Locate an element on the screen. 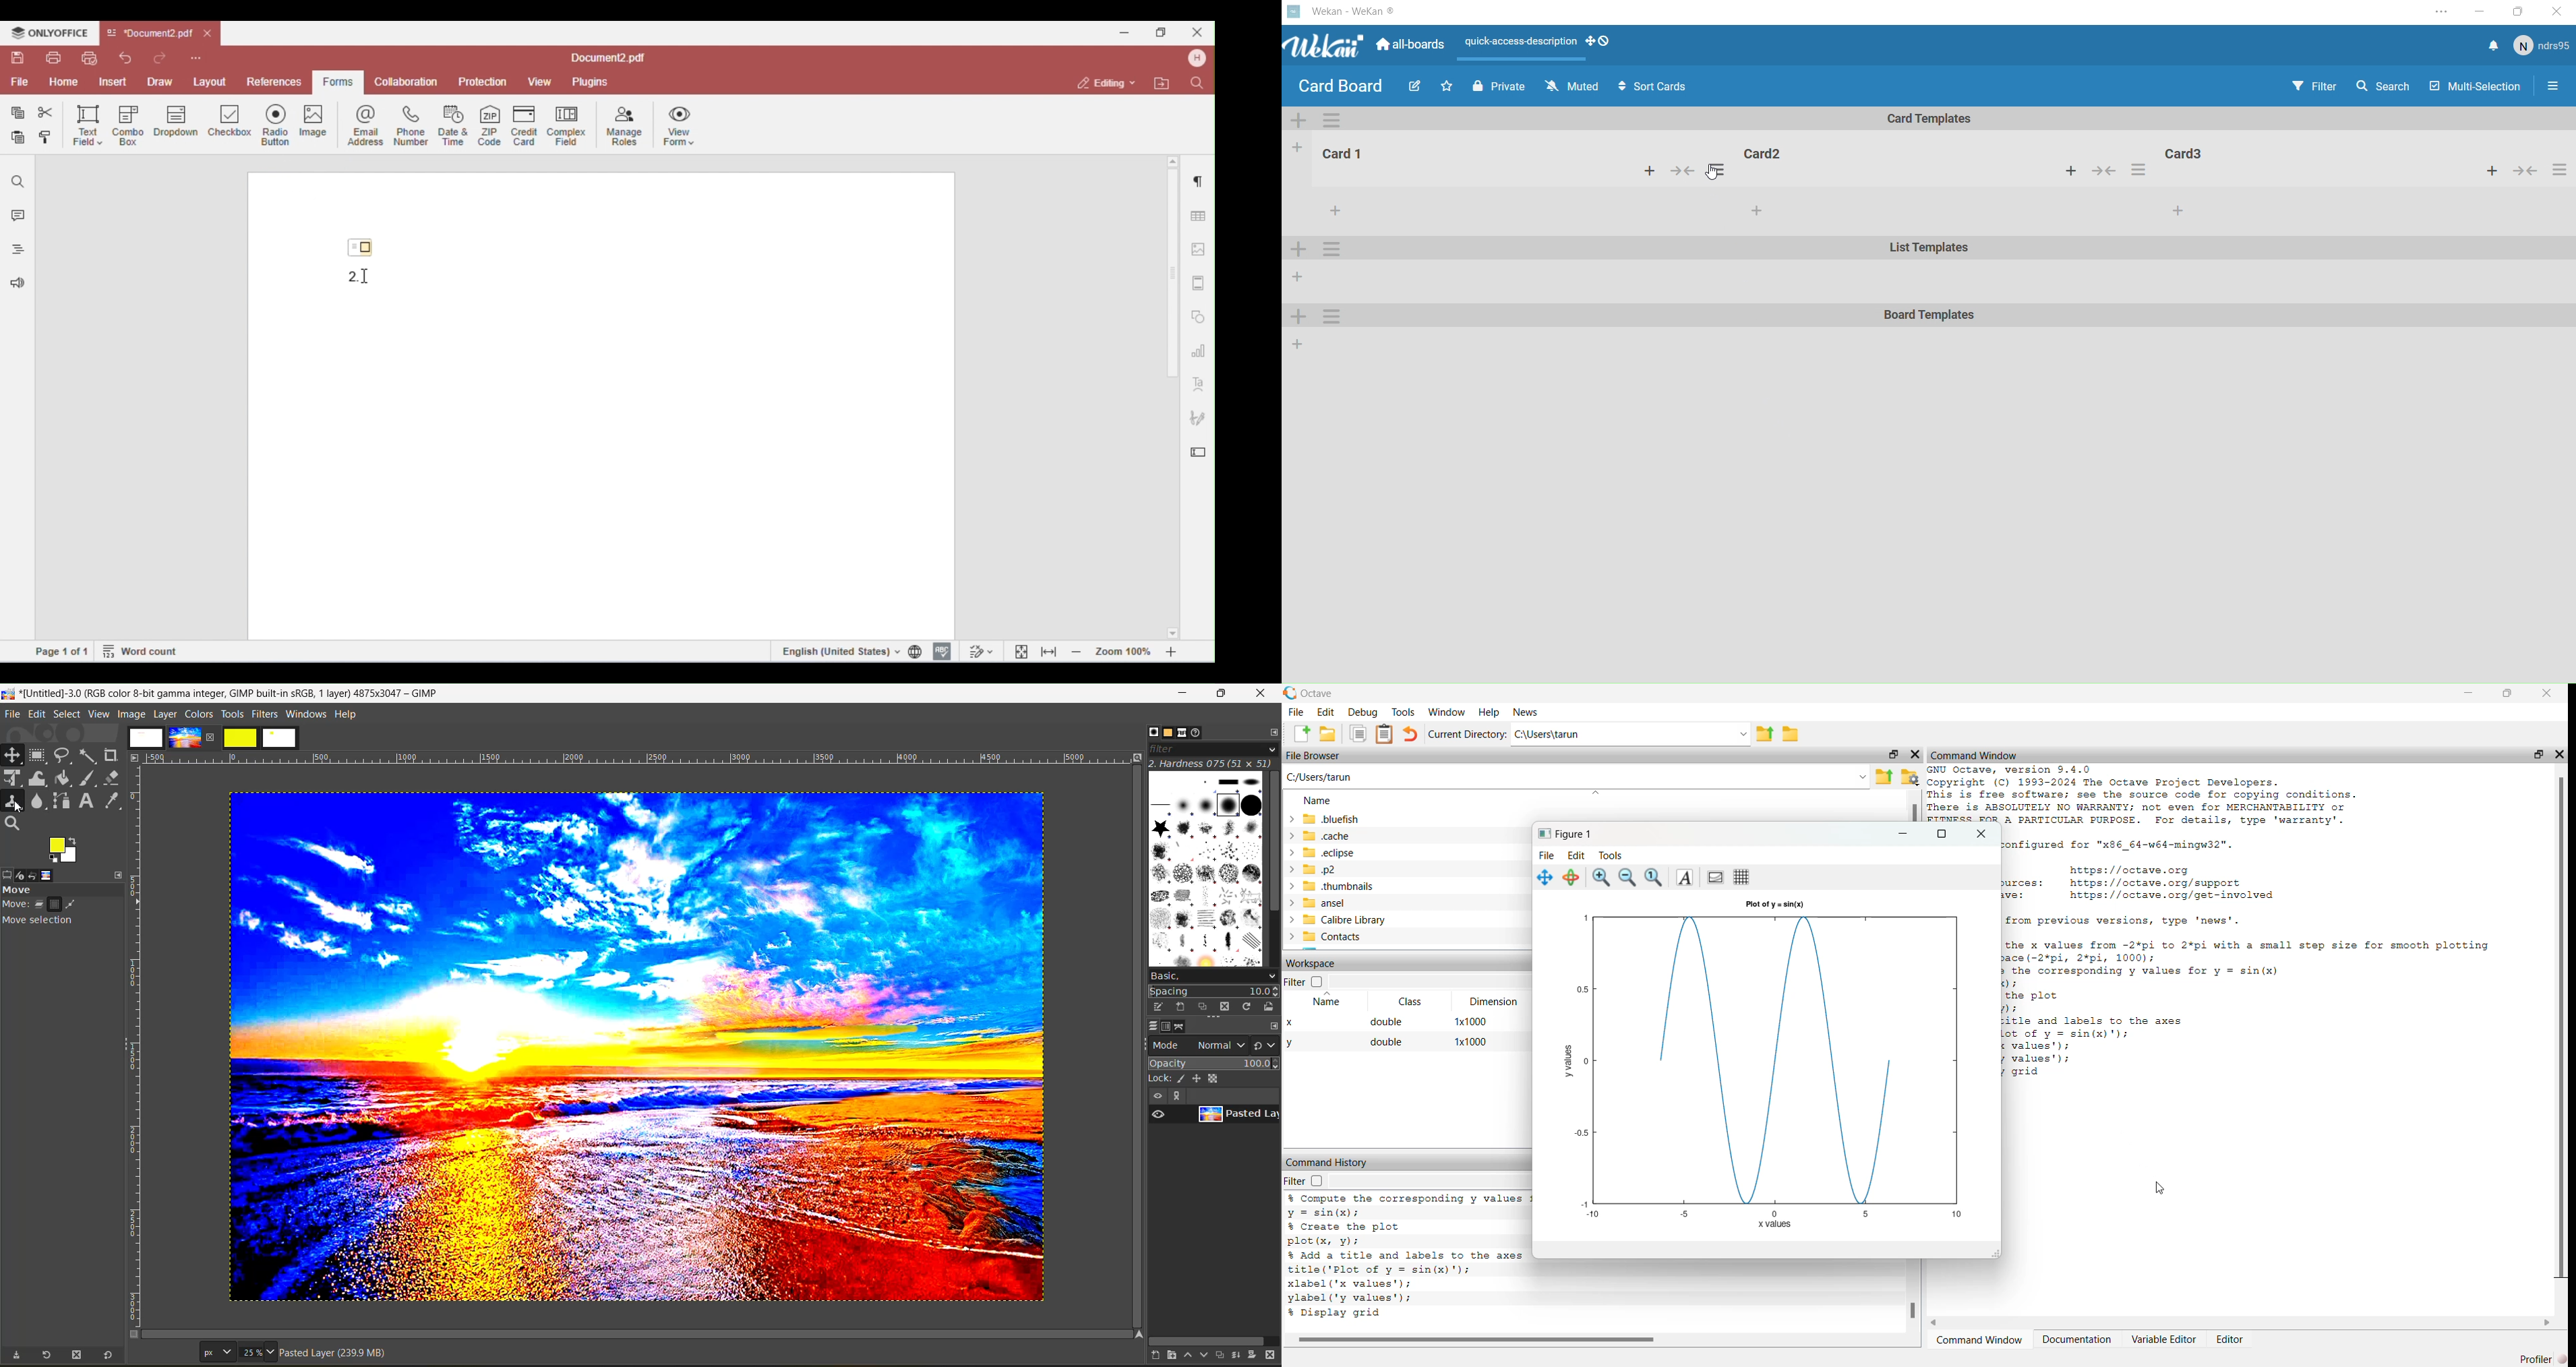  Home page: nttps://octave.org Support resources:  https://octave.org/support Improve Octave: https://octave.org/get—involved is located at coordinates (2139, 883).